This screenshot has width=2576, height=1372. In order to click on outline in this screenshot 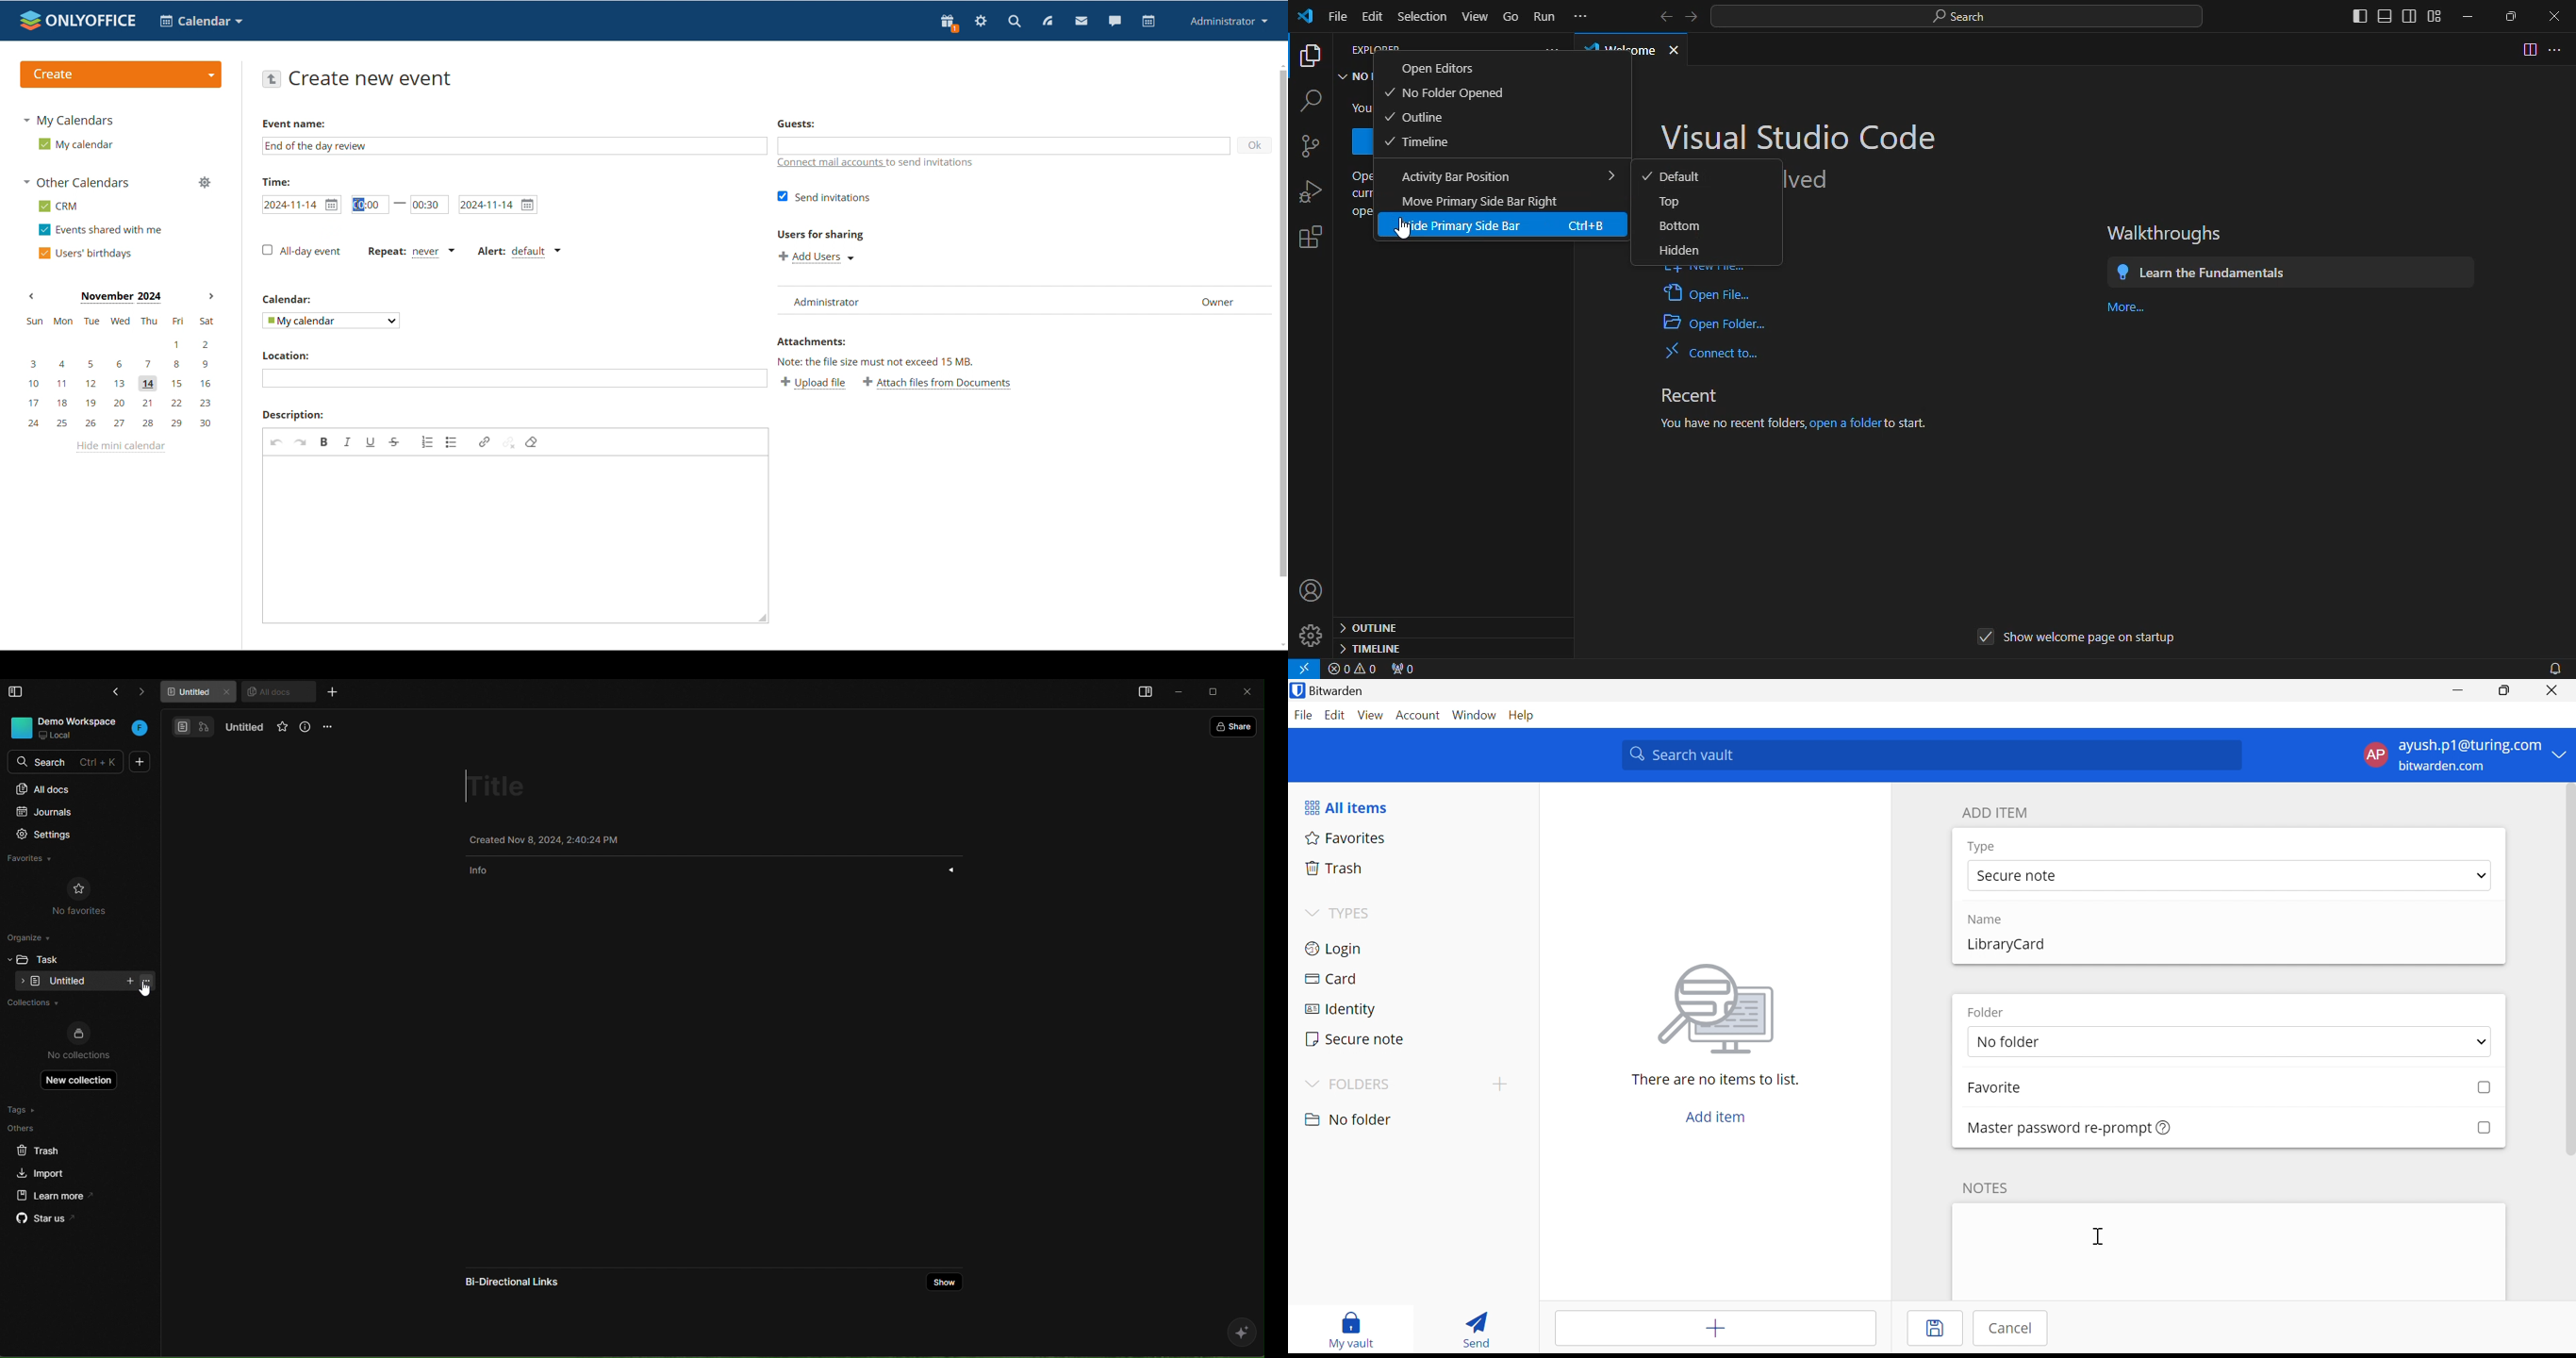, I will do `click(1373, 625)`.